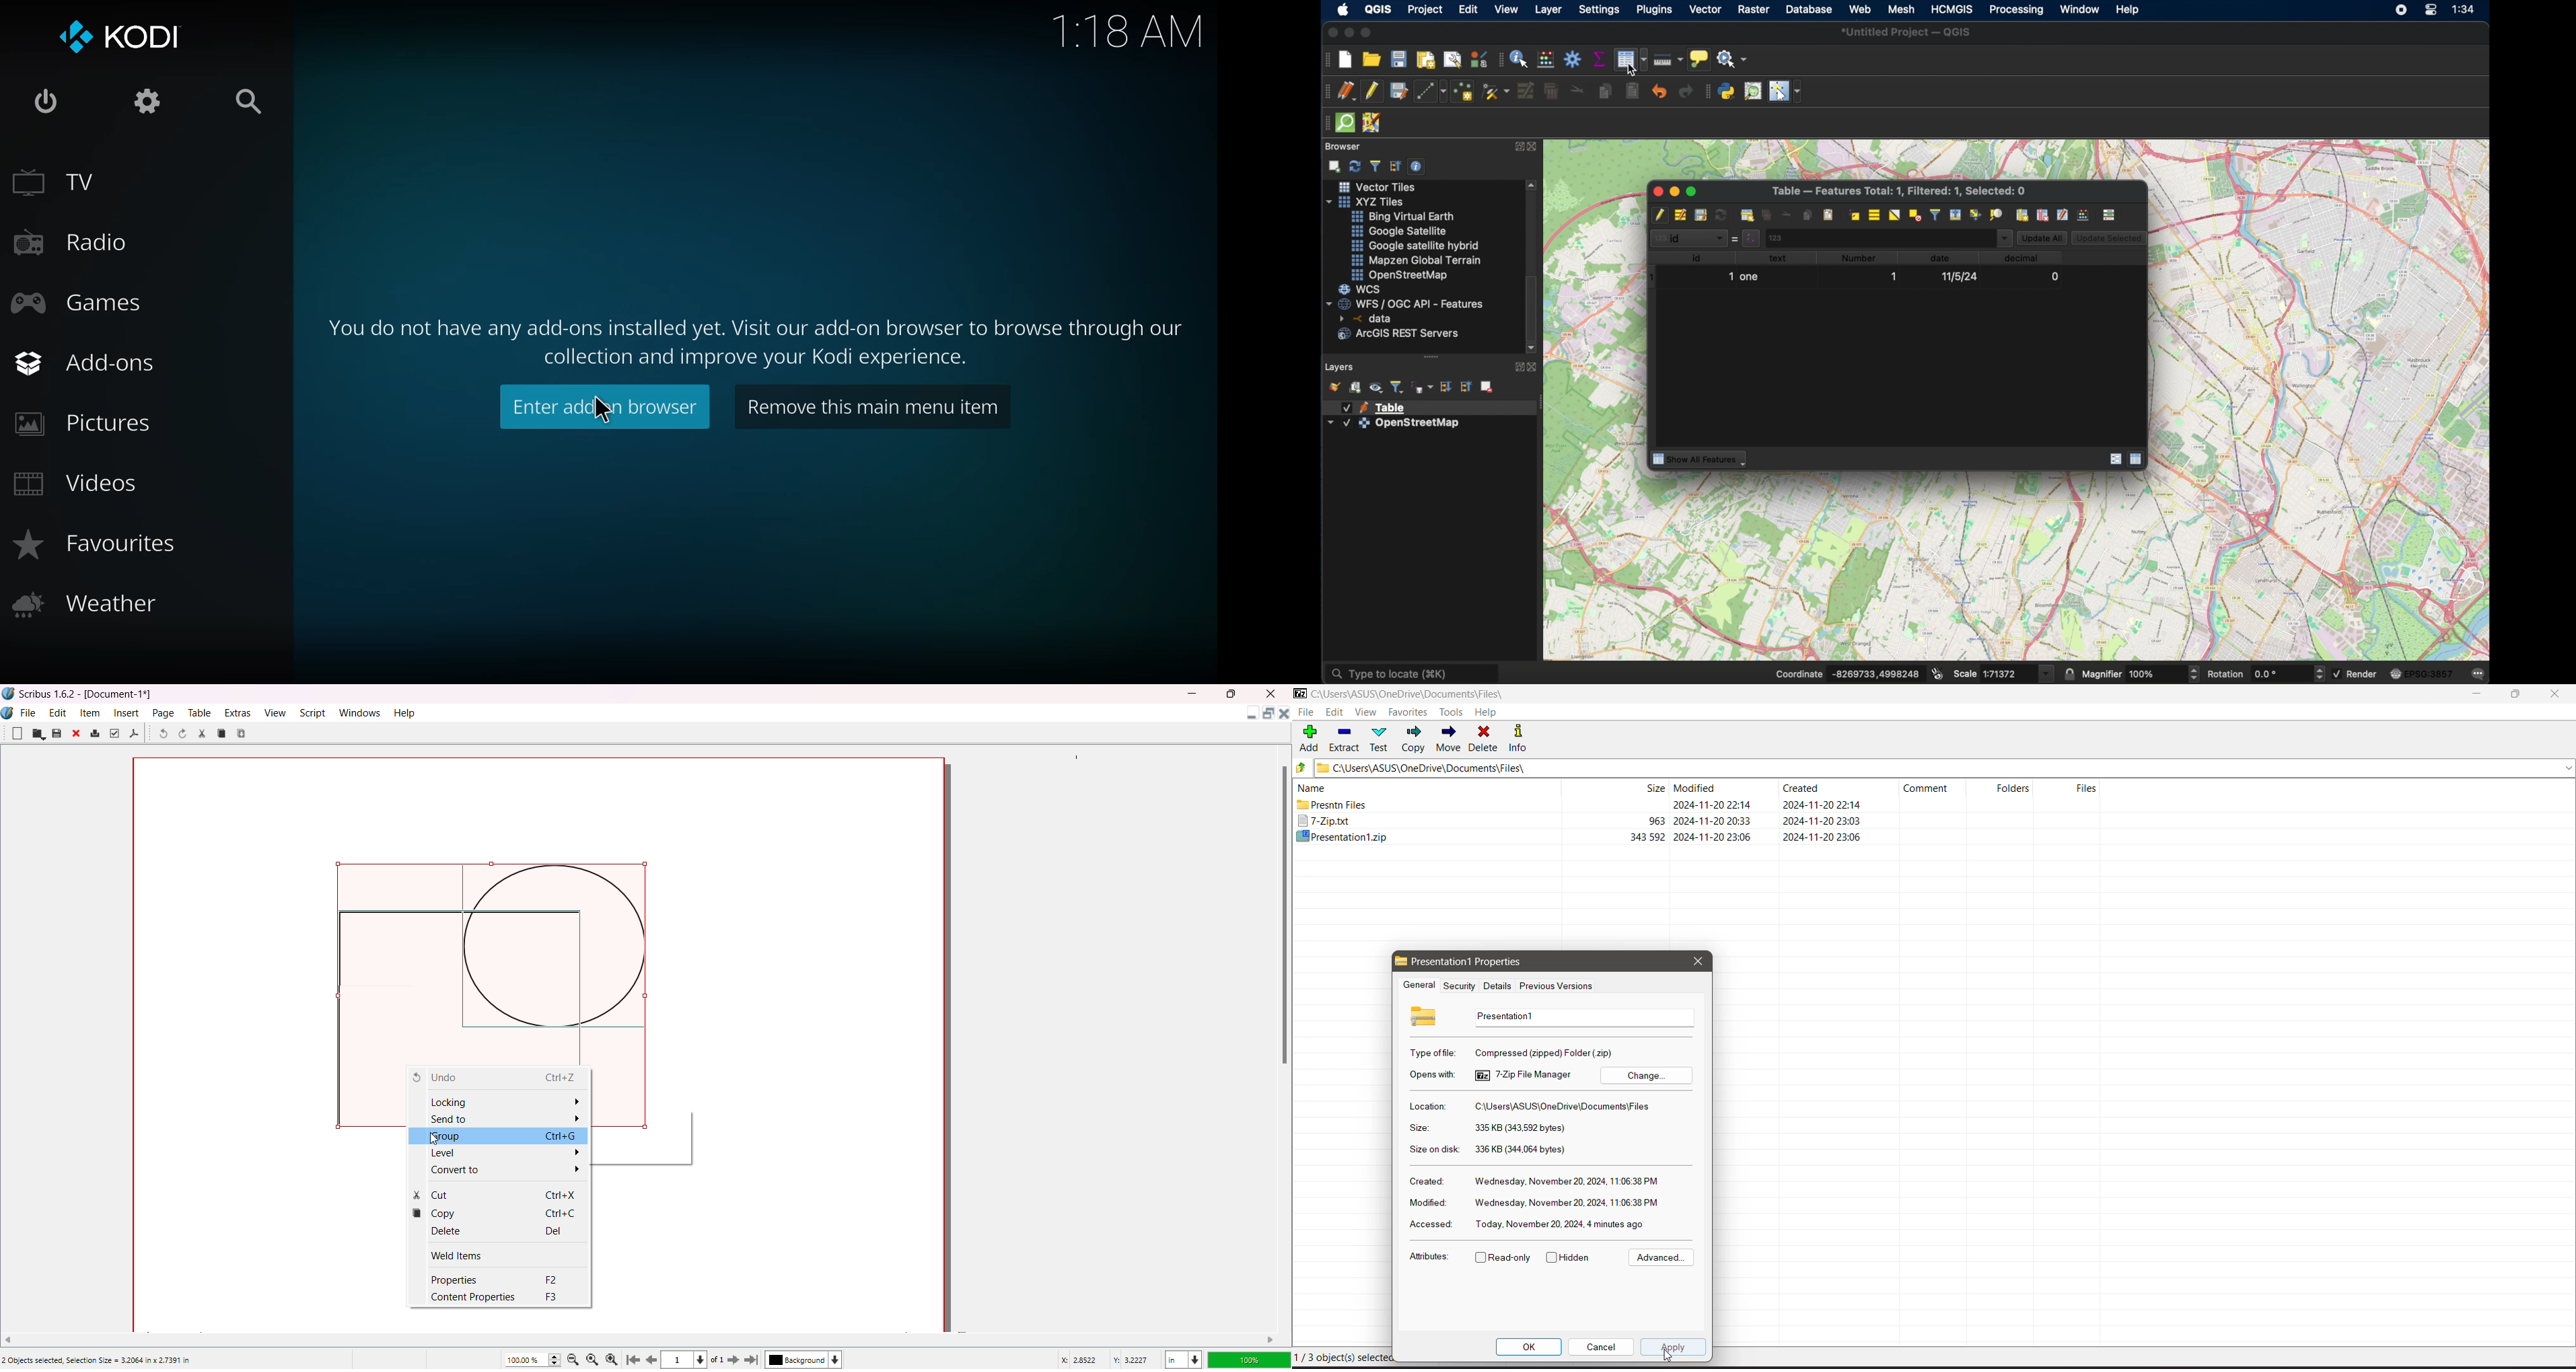 The height and width of the screenshot is (1372, 2576). What do you see at coordinates (1397, 58) in the screenshot?
I see `save project` at bounding box center [1397, 58].